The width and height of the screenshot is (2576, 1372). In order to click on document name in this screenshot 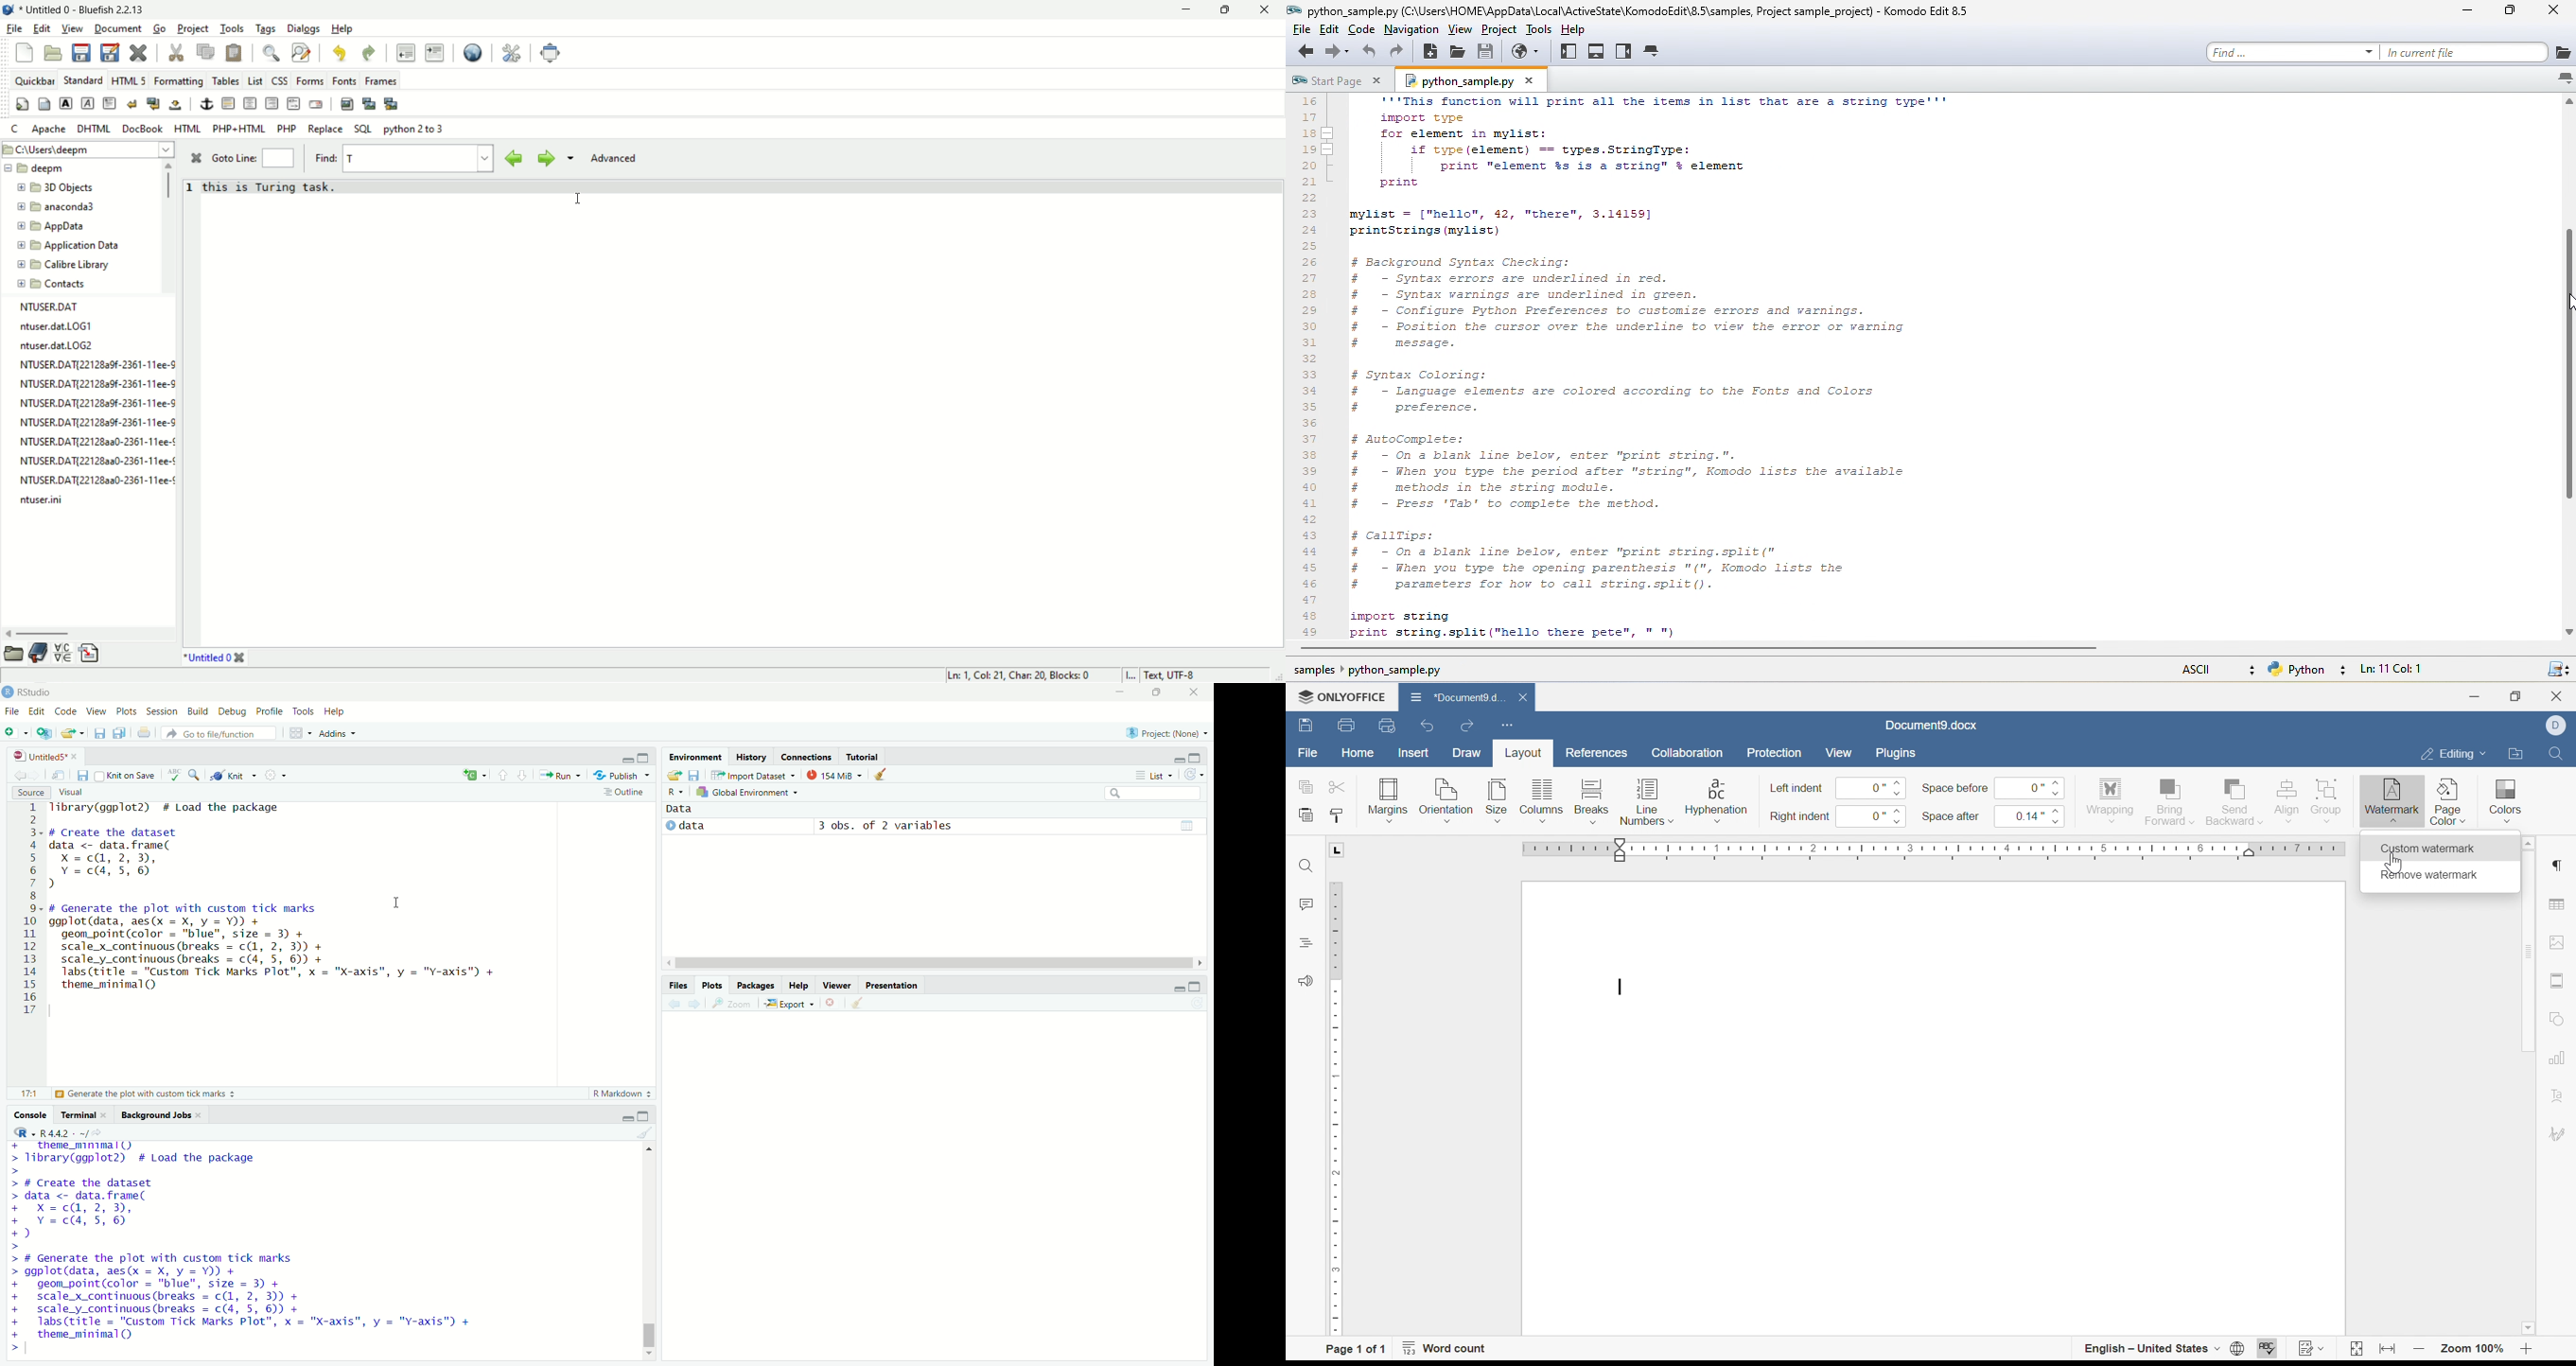, I will do `click(1454, 696)`.